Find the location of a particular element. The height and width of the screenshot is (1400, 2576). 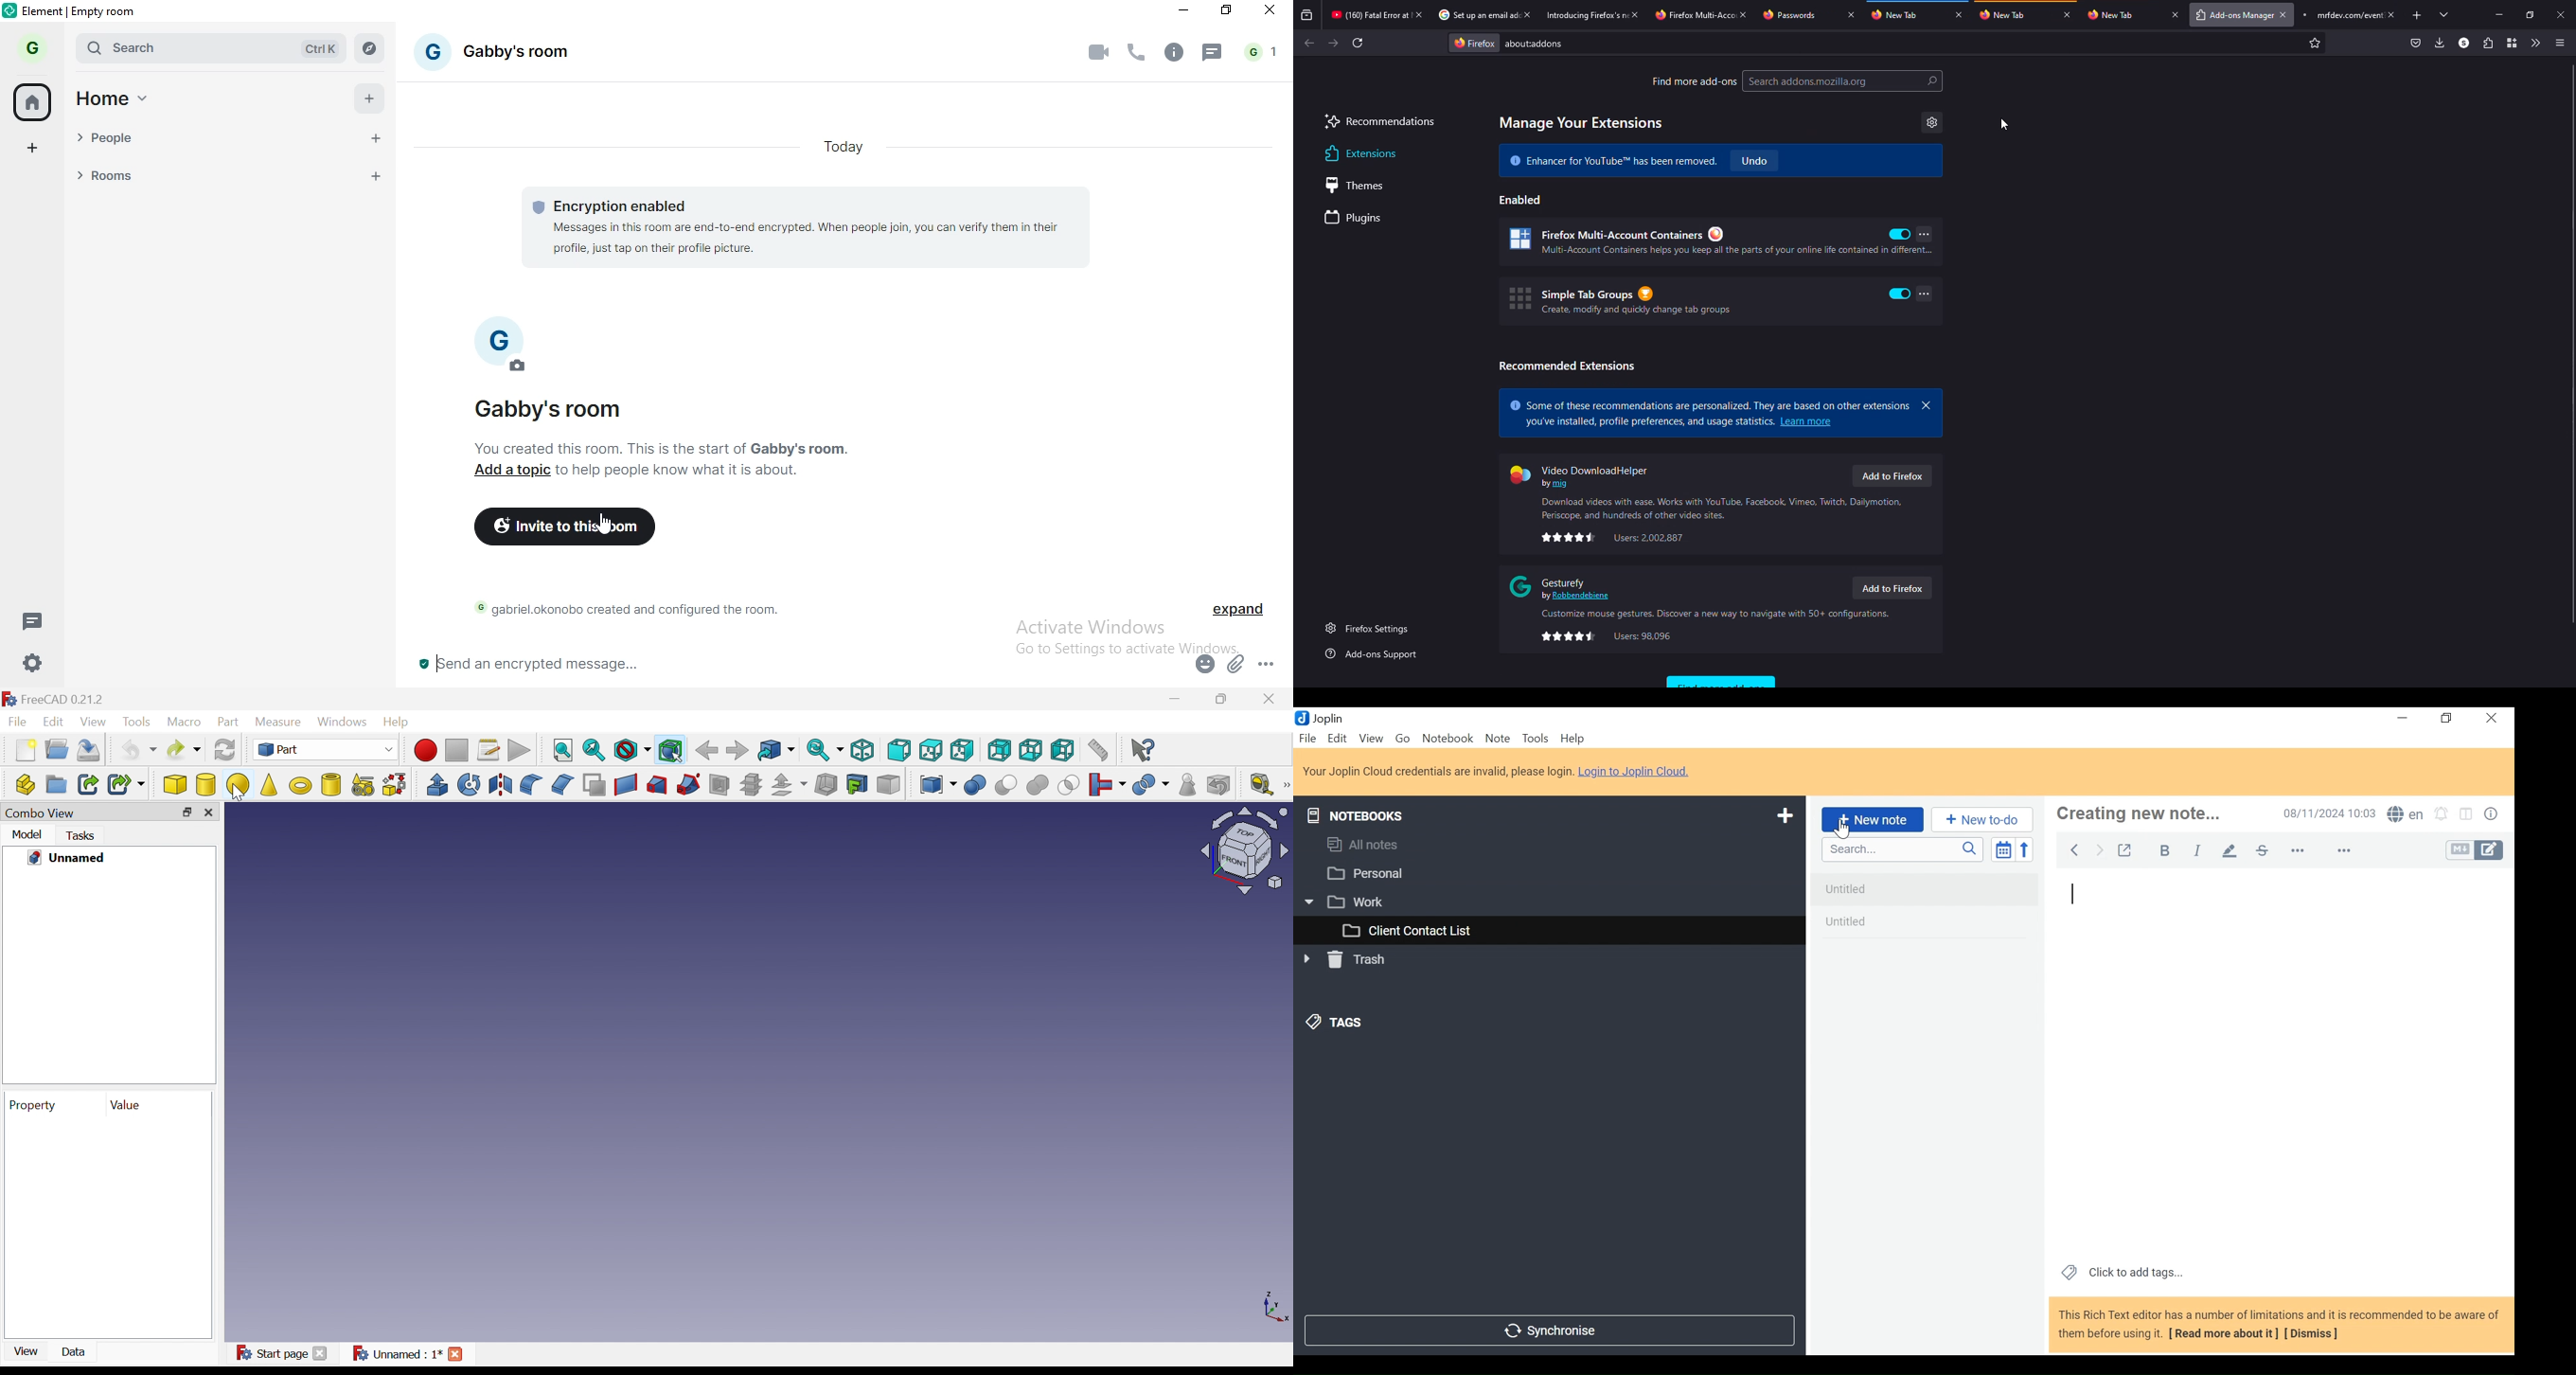

Part is located at coordinates (228, 723).